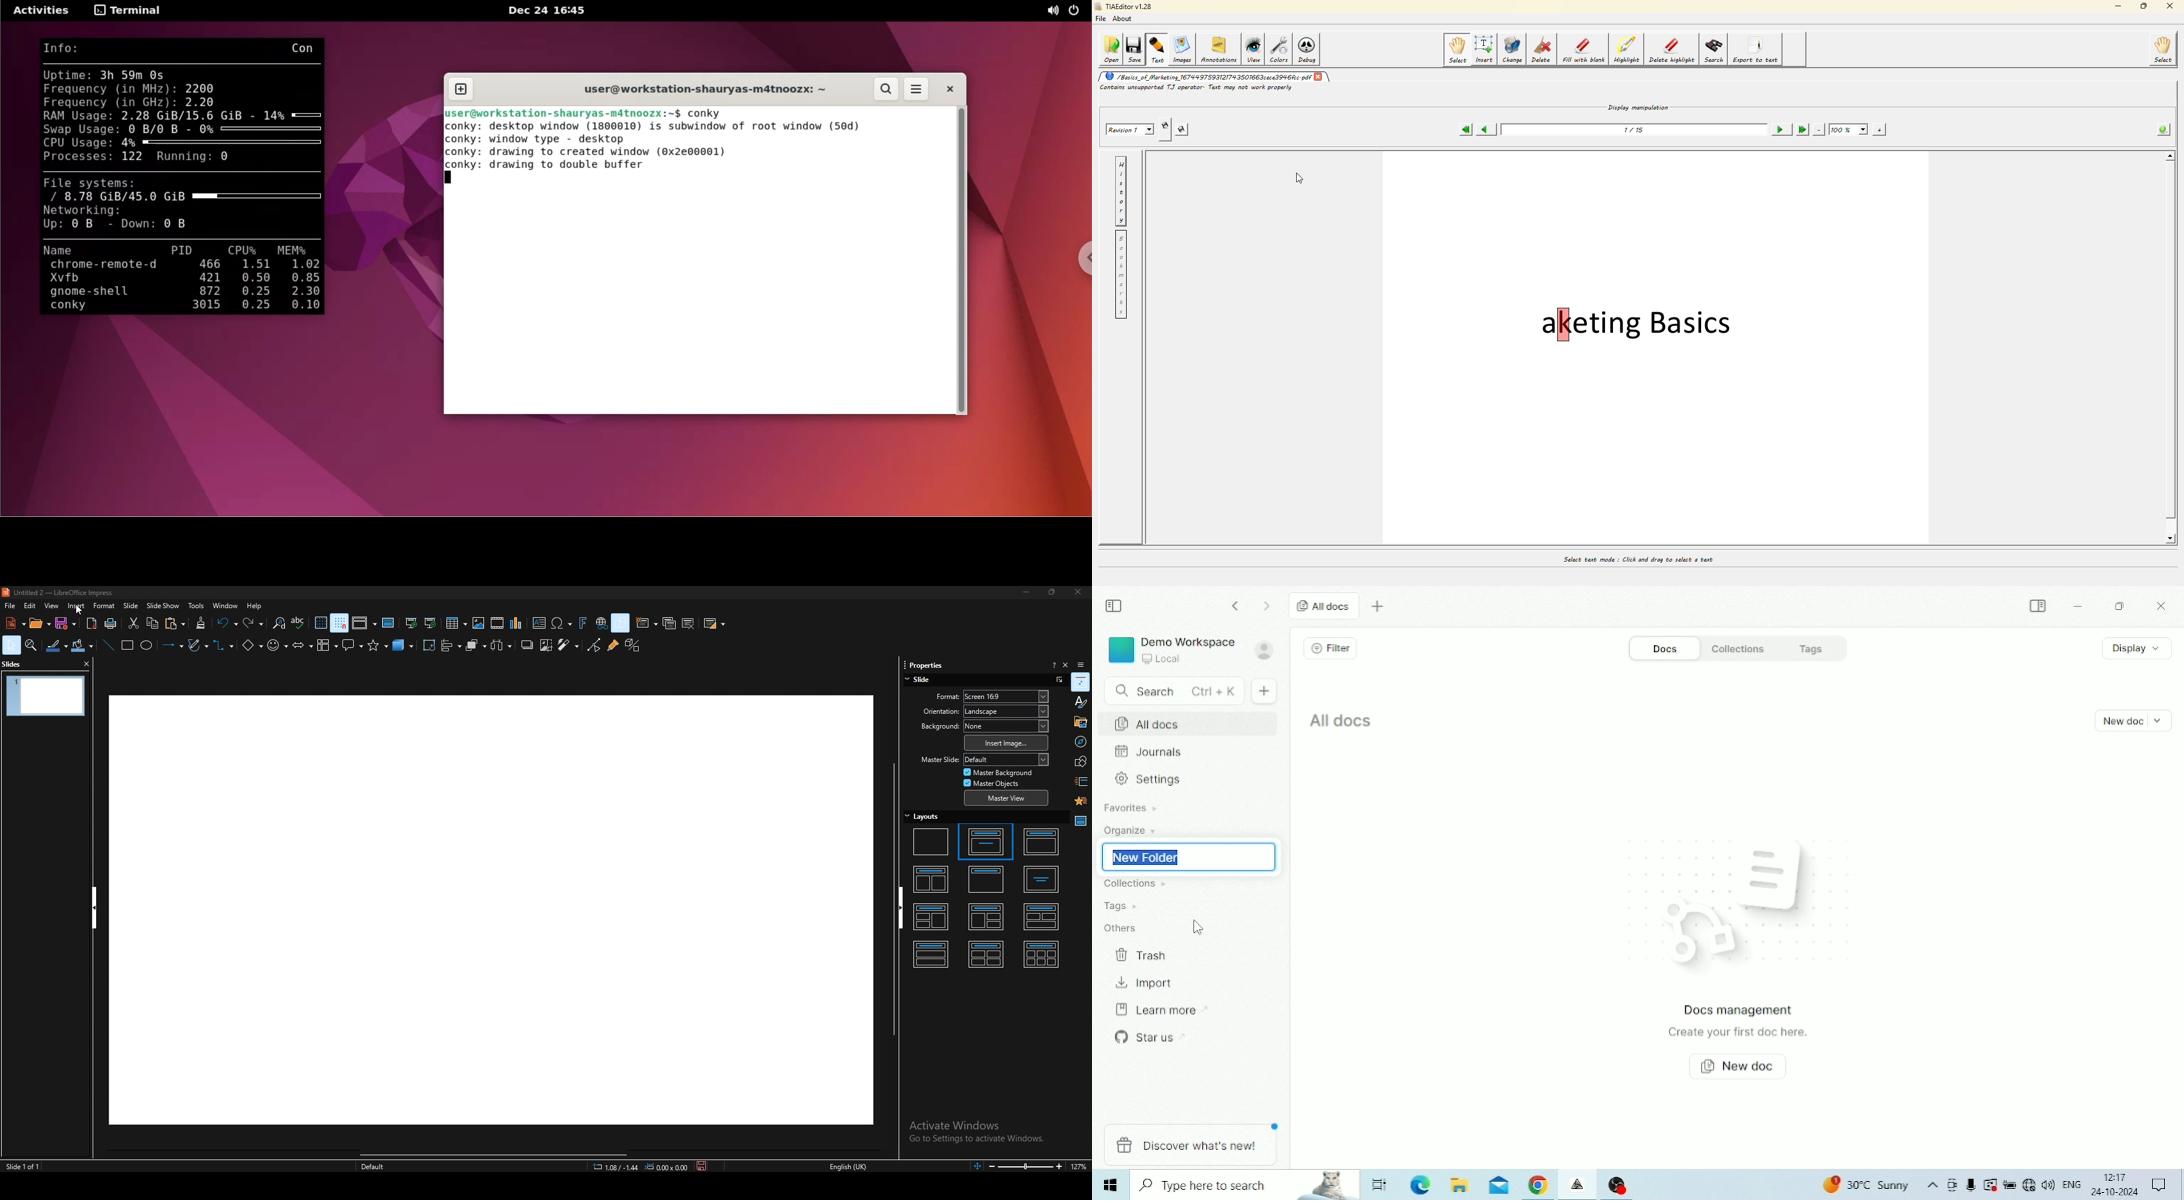 The width and height of the screenshot is (2184, 1204). I want to click on stars and banners, so click(379, 646).